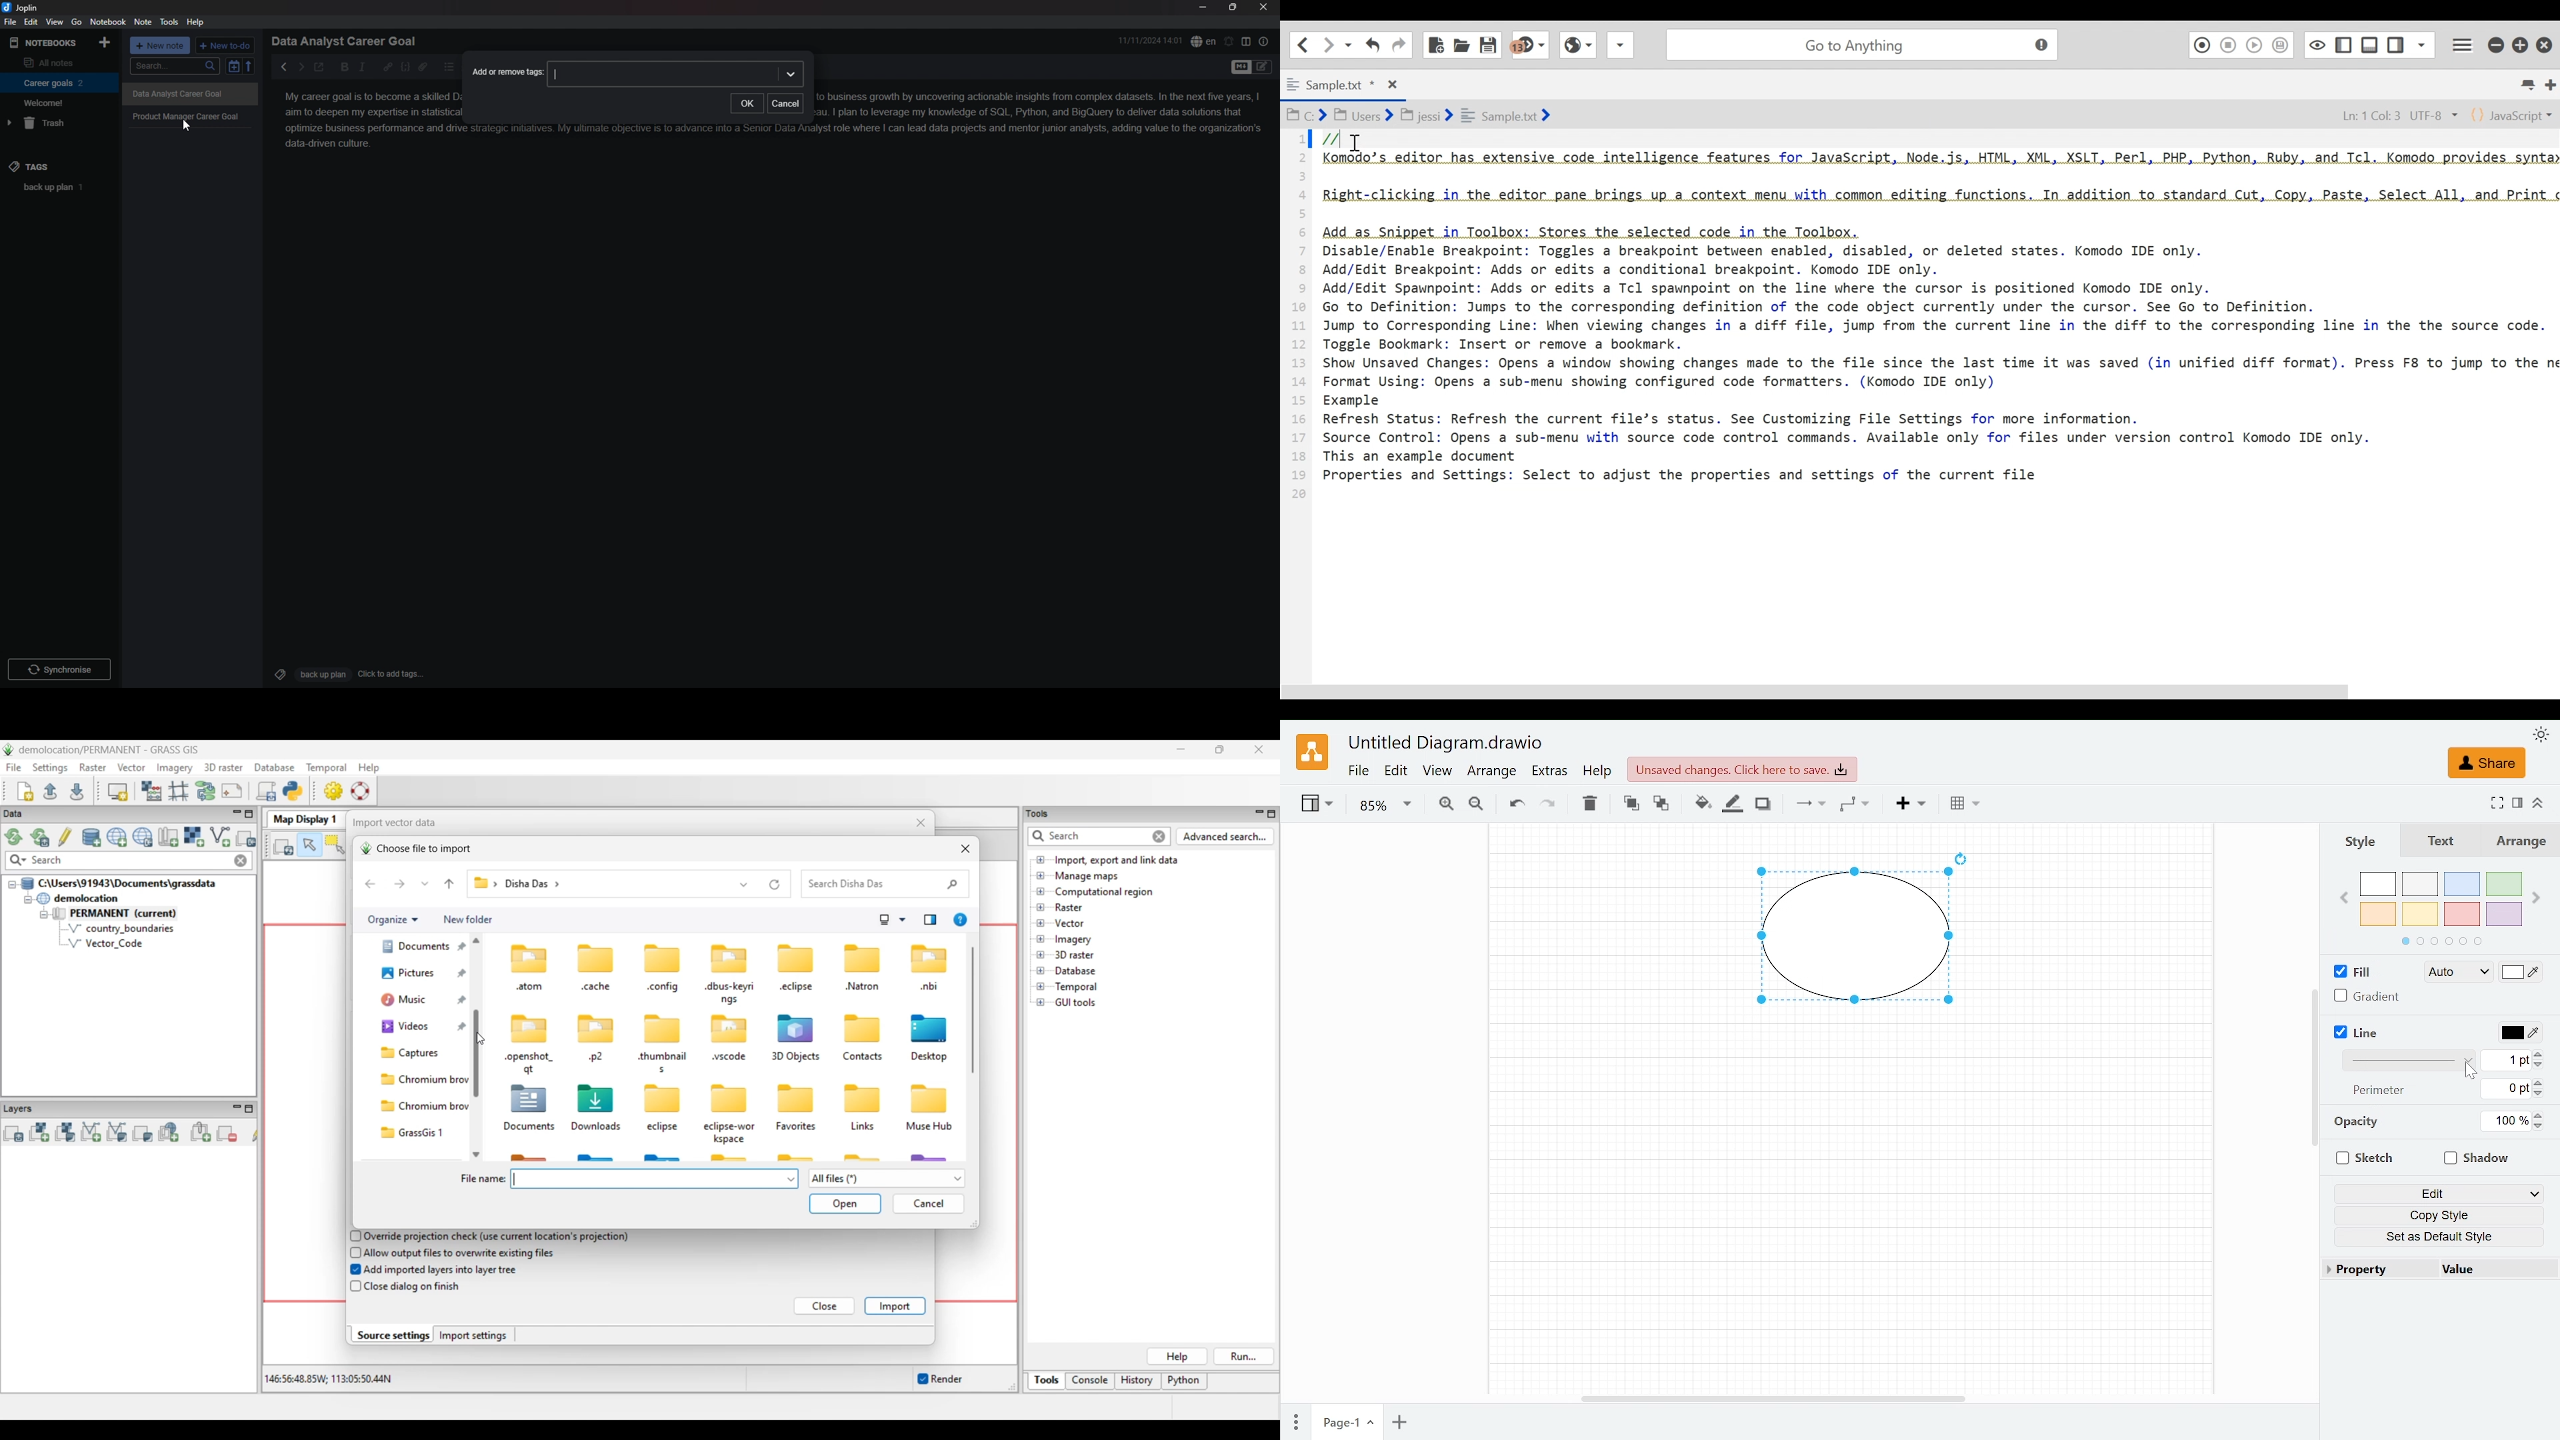 The height and width of the screenshot is (1456, 2576). Describe the element at coordinates (1479, 806) in the screenshot. I see `Zoom out` at that location.